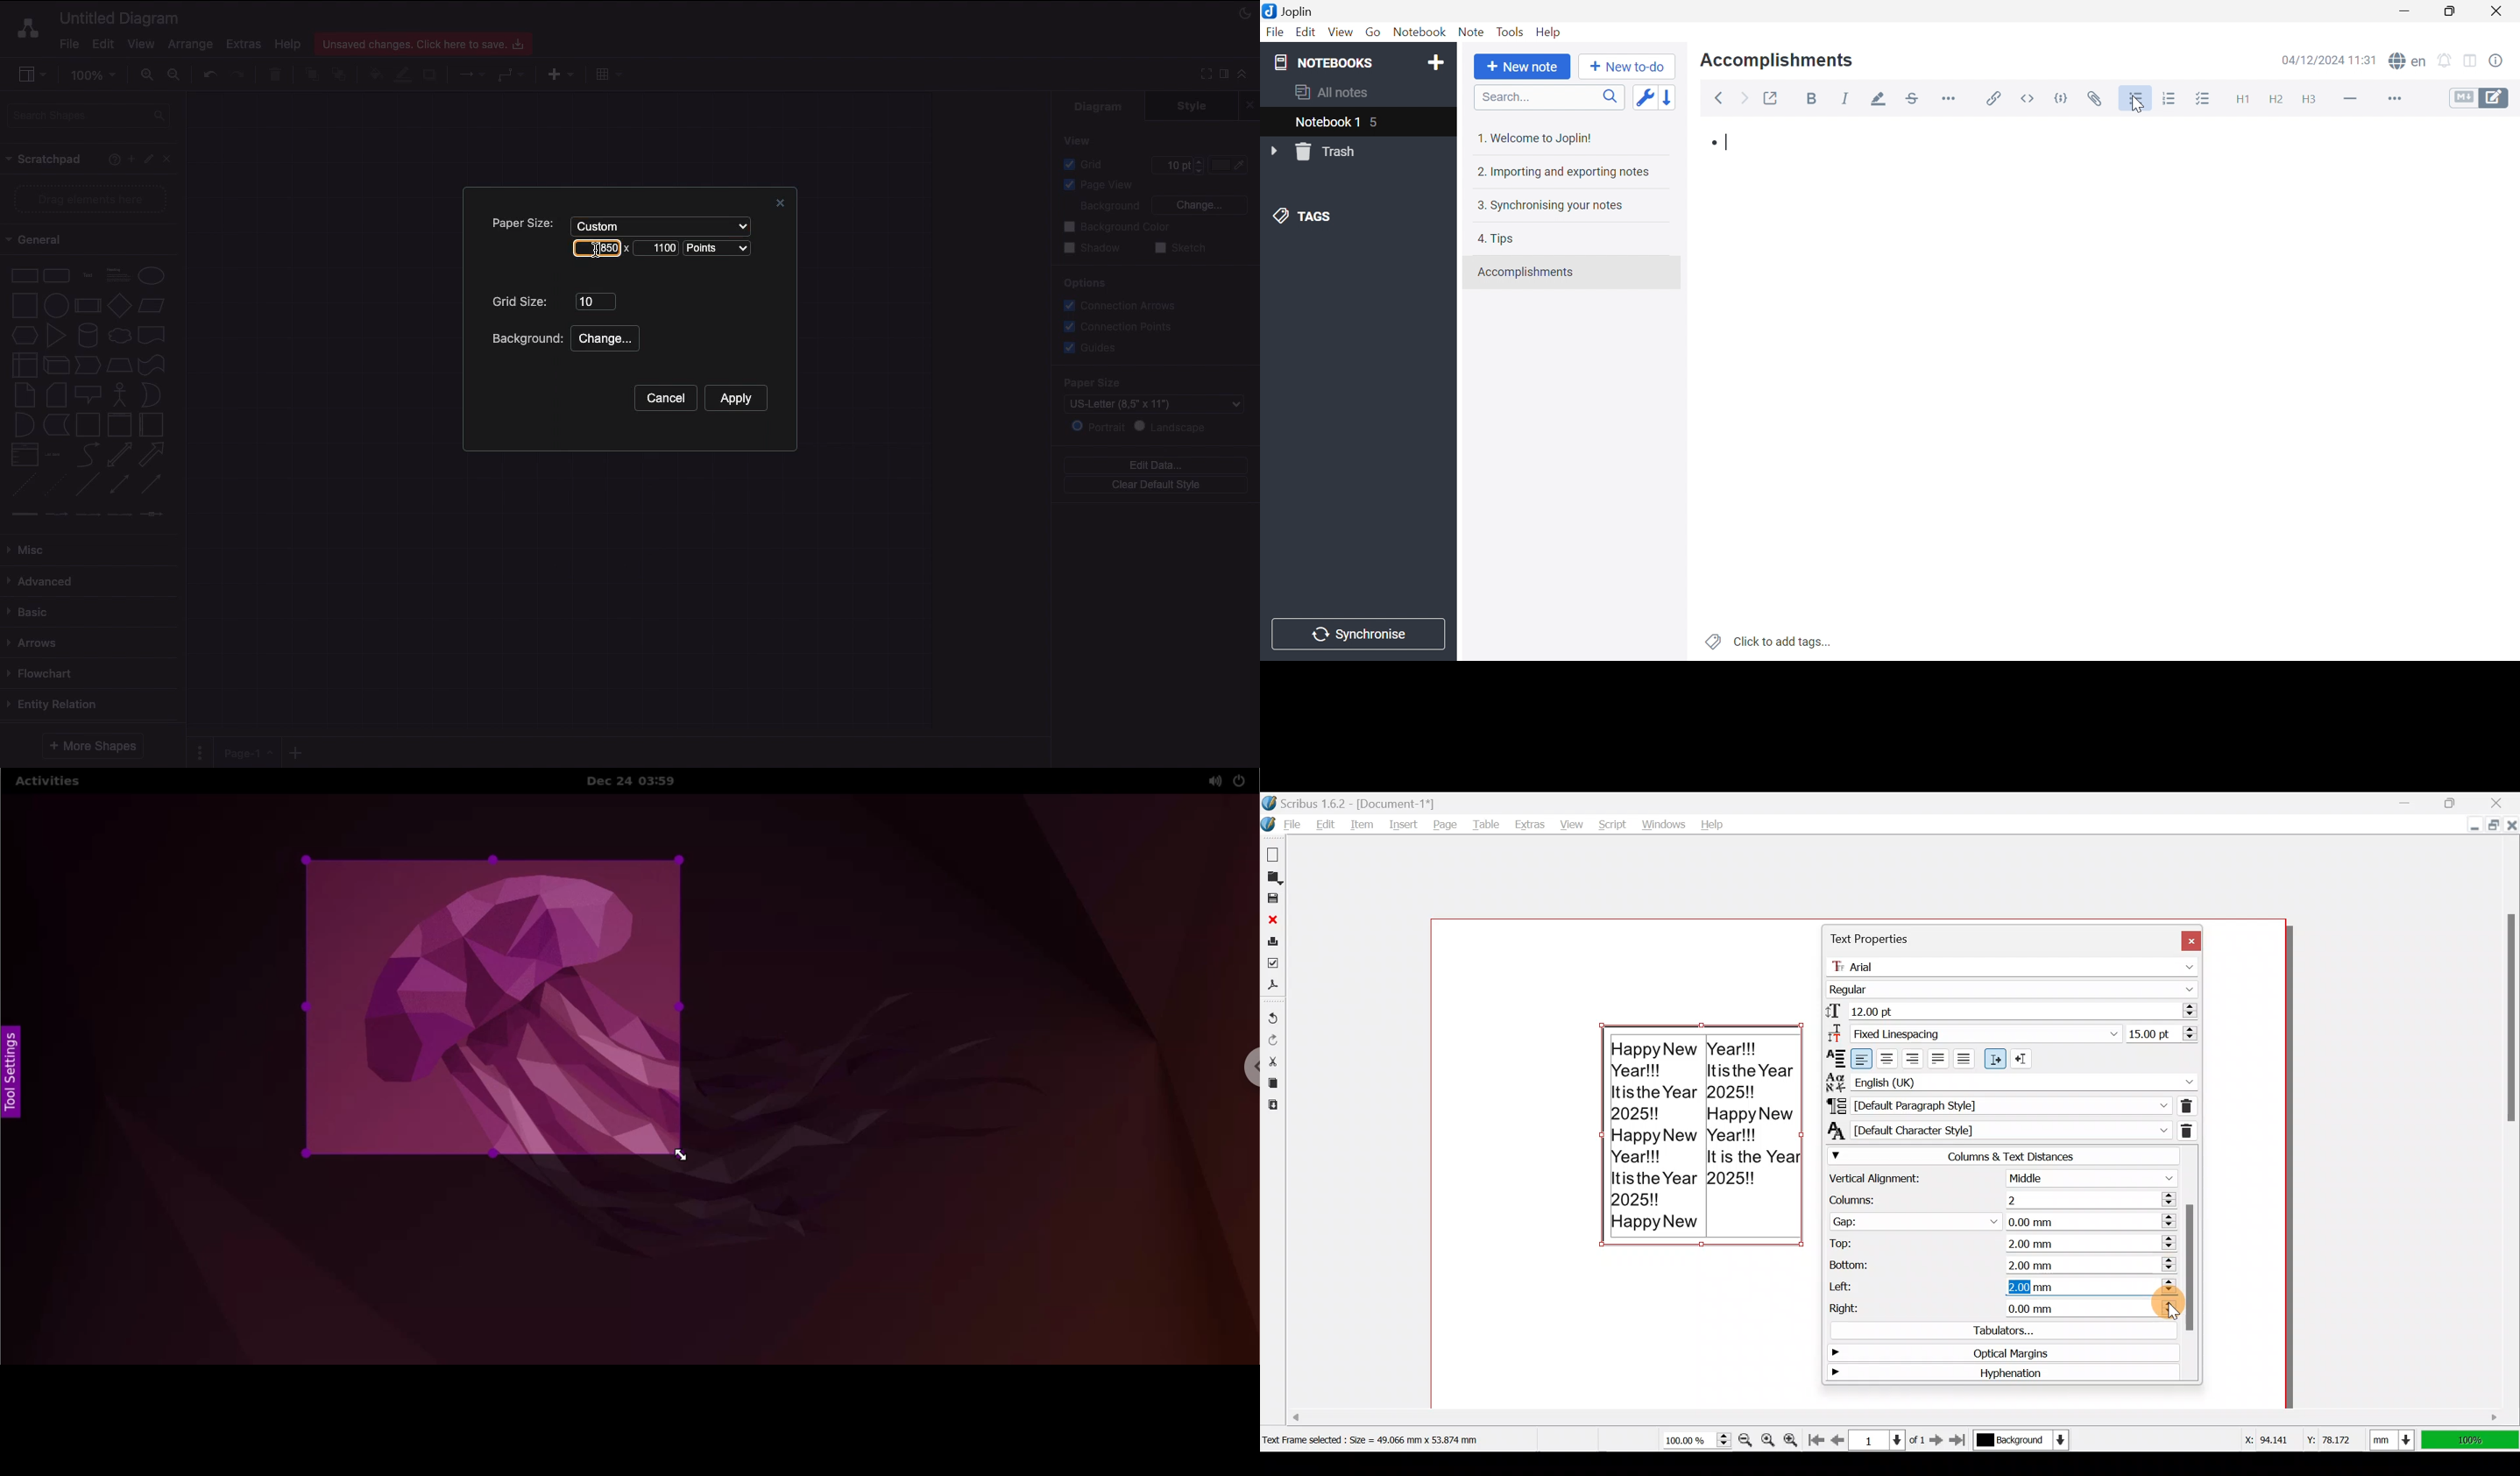 The image size is (2520, 1484). I want to click on NOTEBOOKS, so click(1321, 61).